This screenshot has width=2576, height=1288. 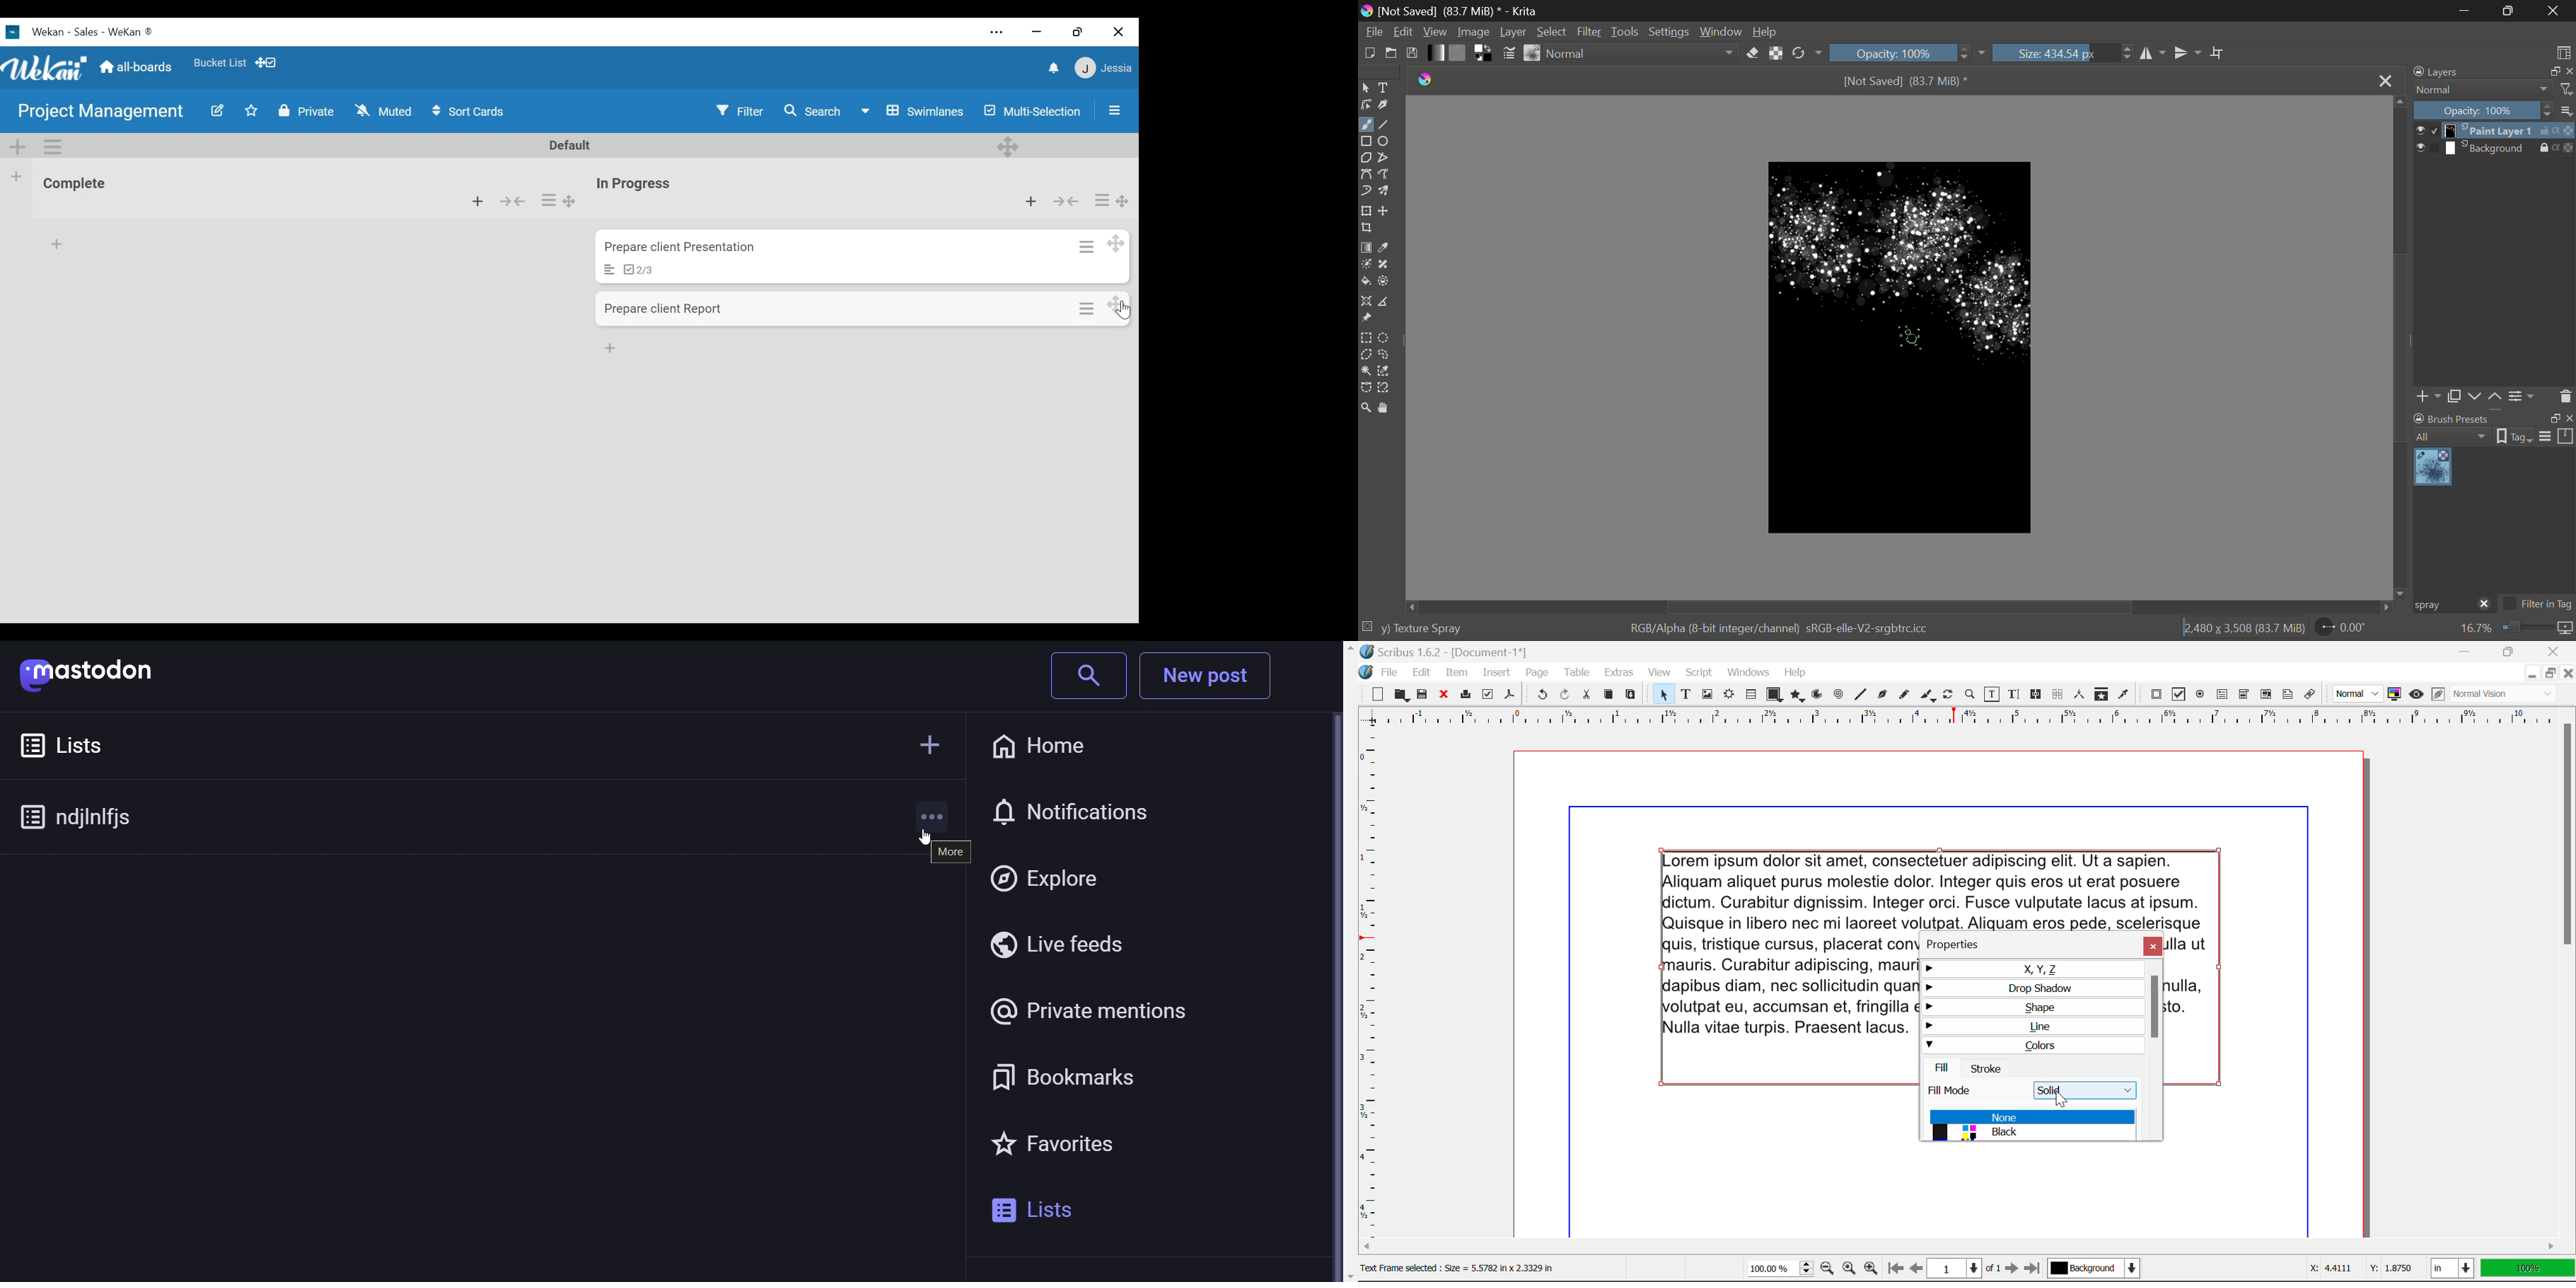 What do you see at coordinates (1366, 265) in the screenshot?
I see `Colorize Mask Tool` at bounding box center [1366, 265].